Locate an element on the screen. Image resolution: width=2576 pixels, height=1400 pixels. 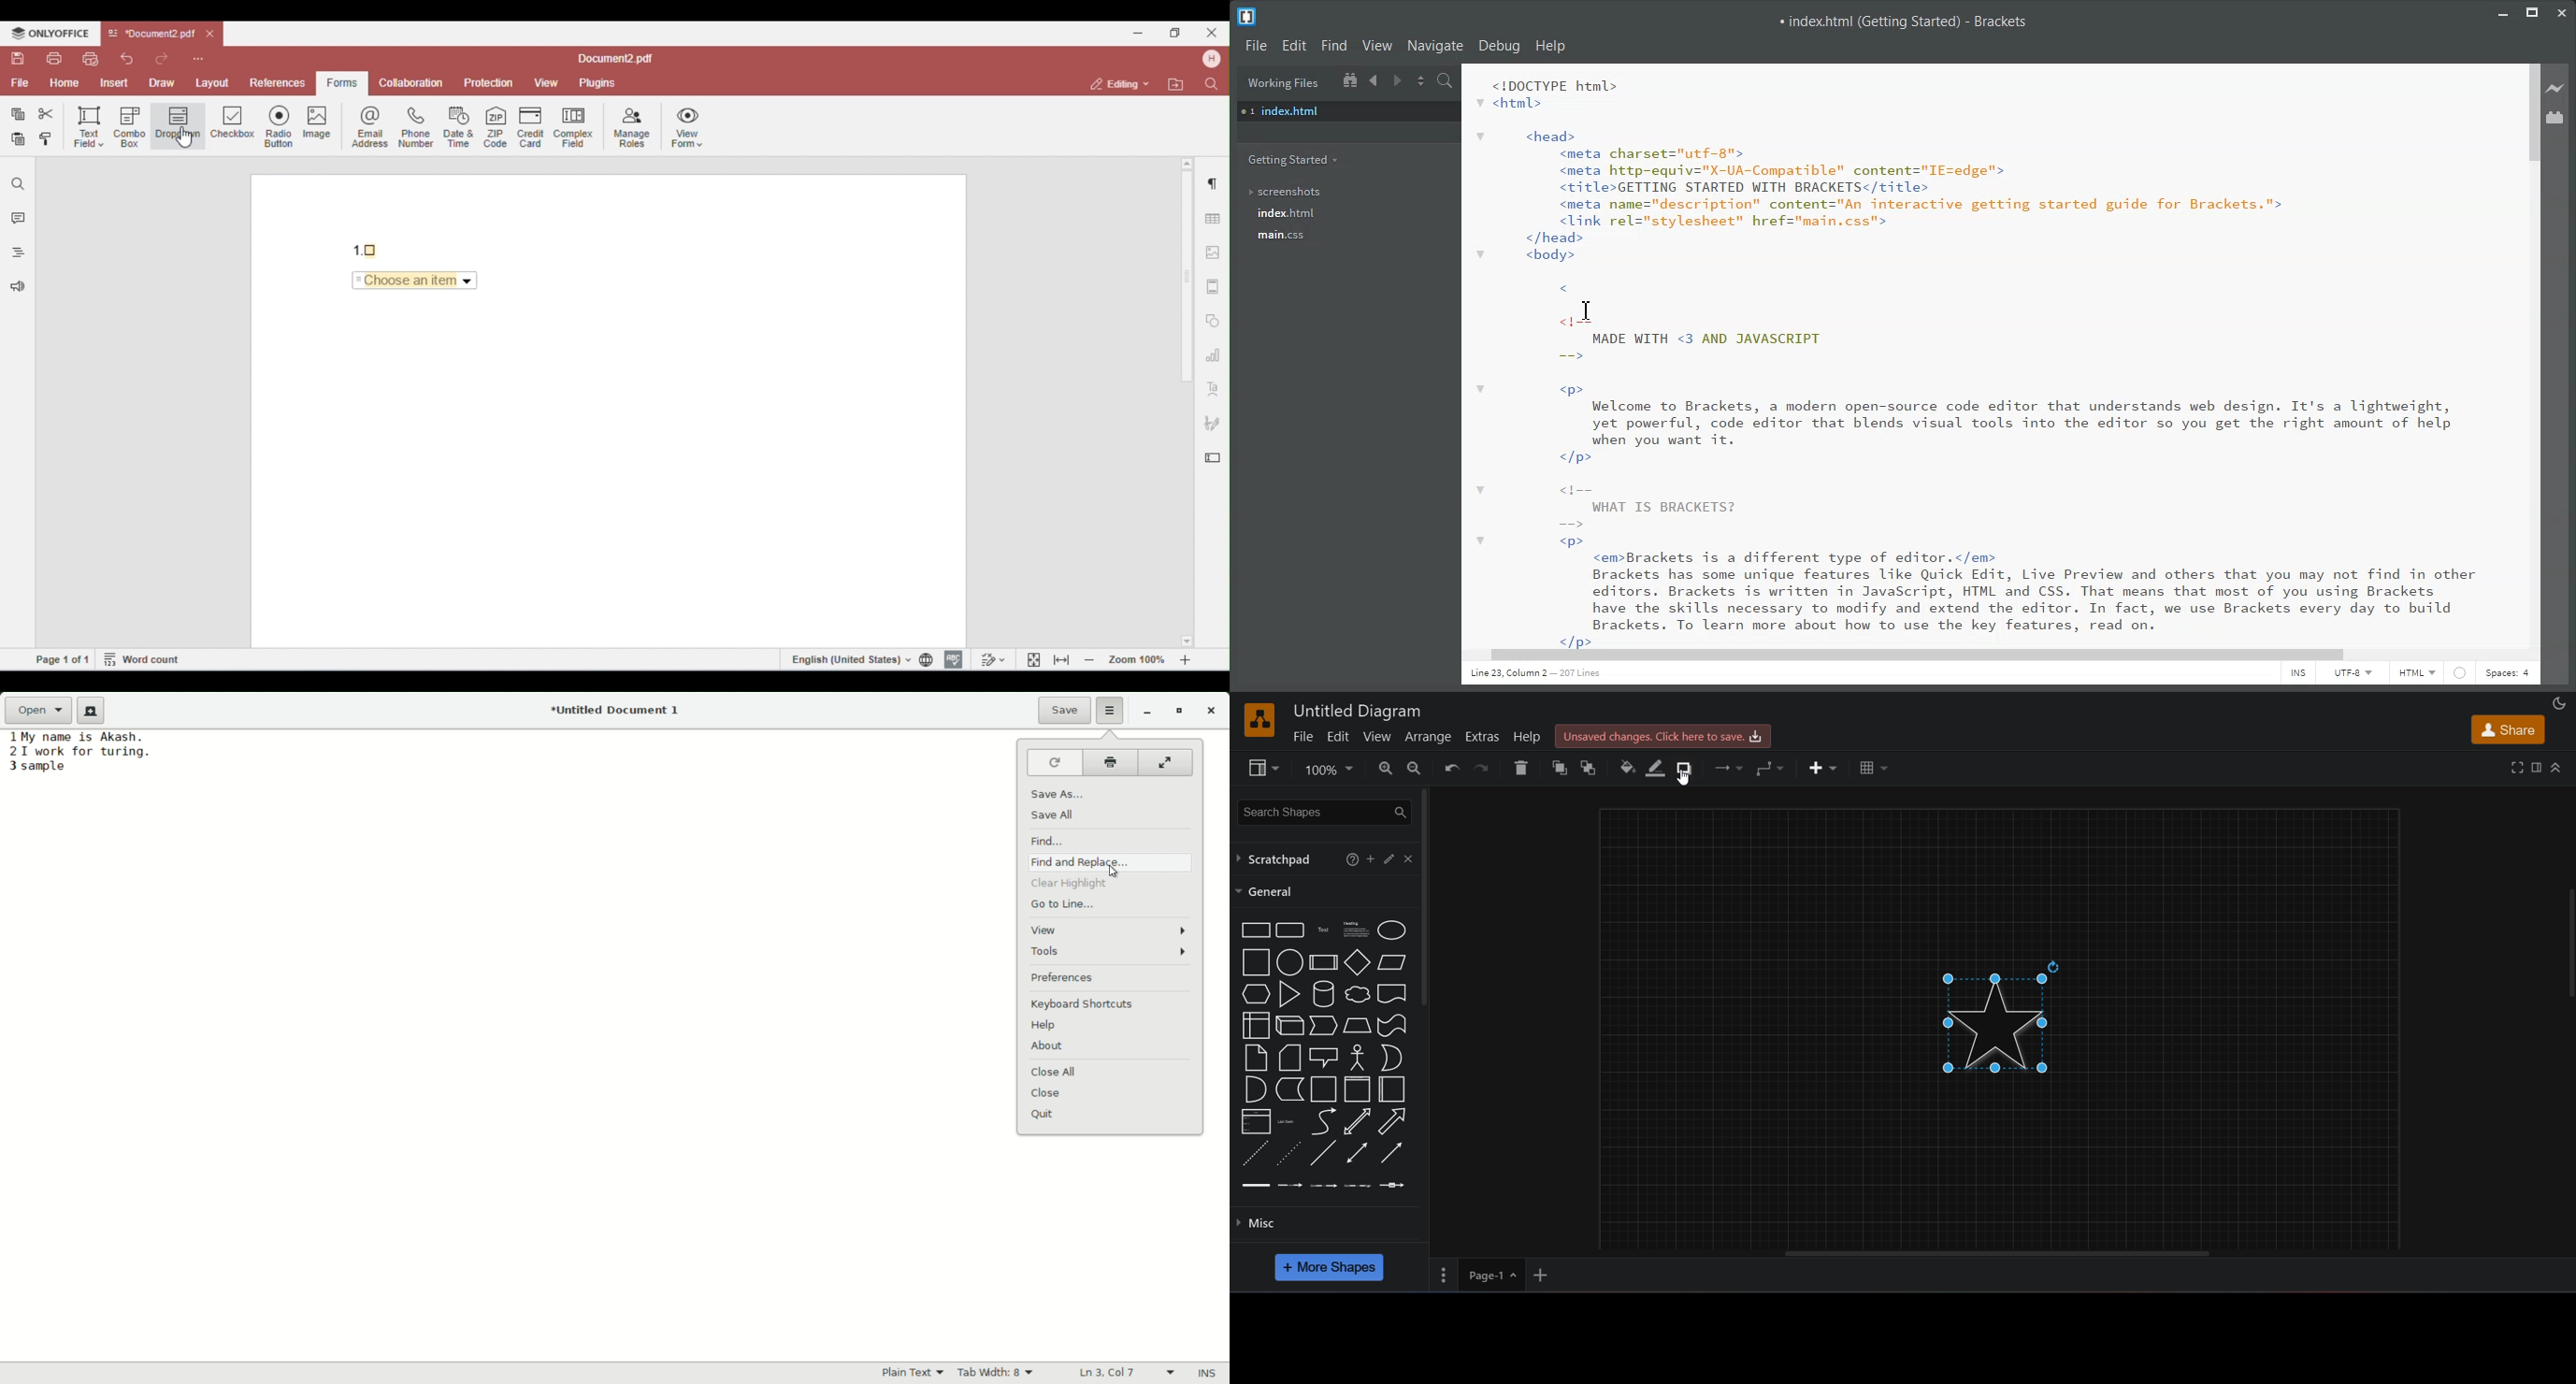
diamond is located at coordinates (1355, 961).